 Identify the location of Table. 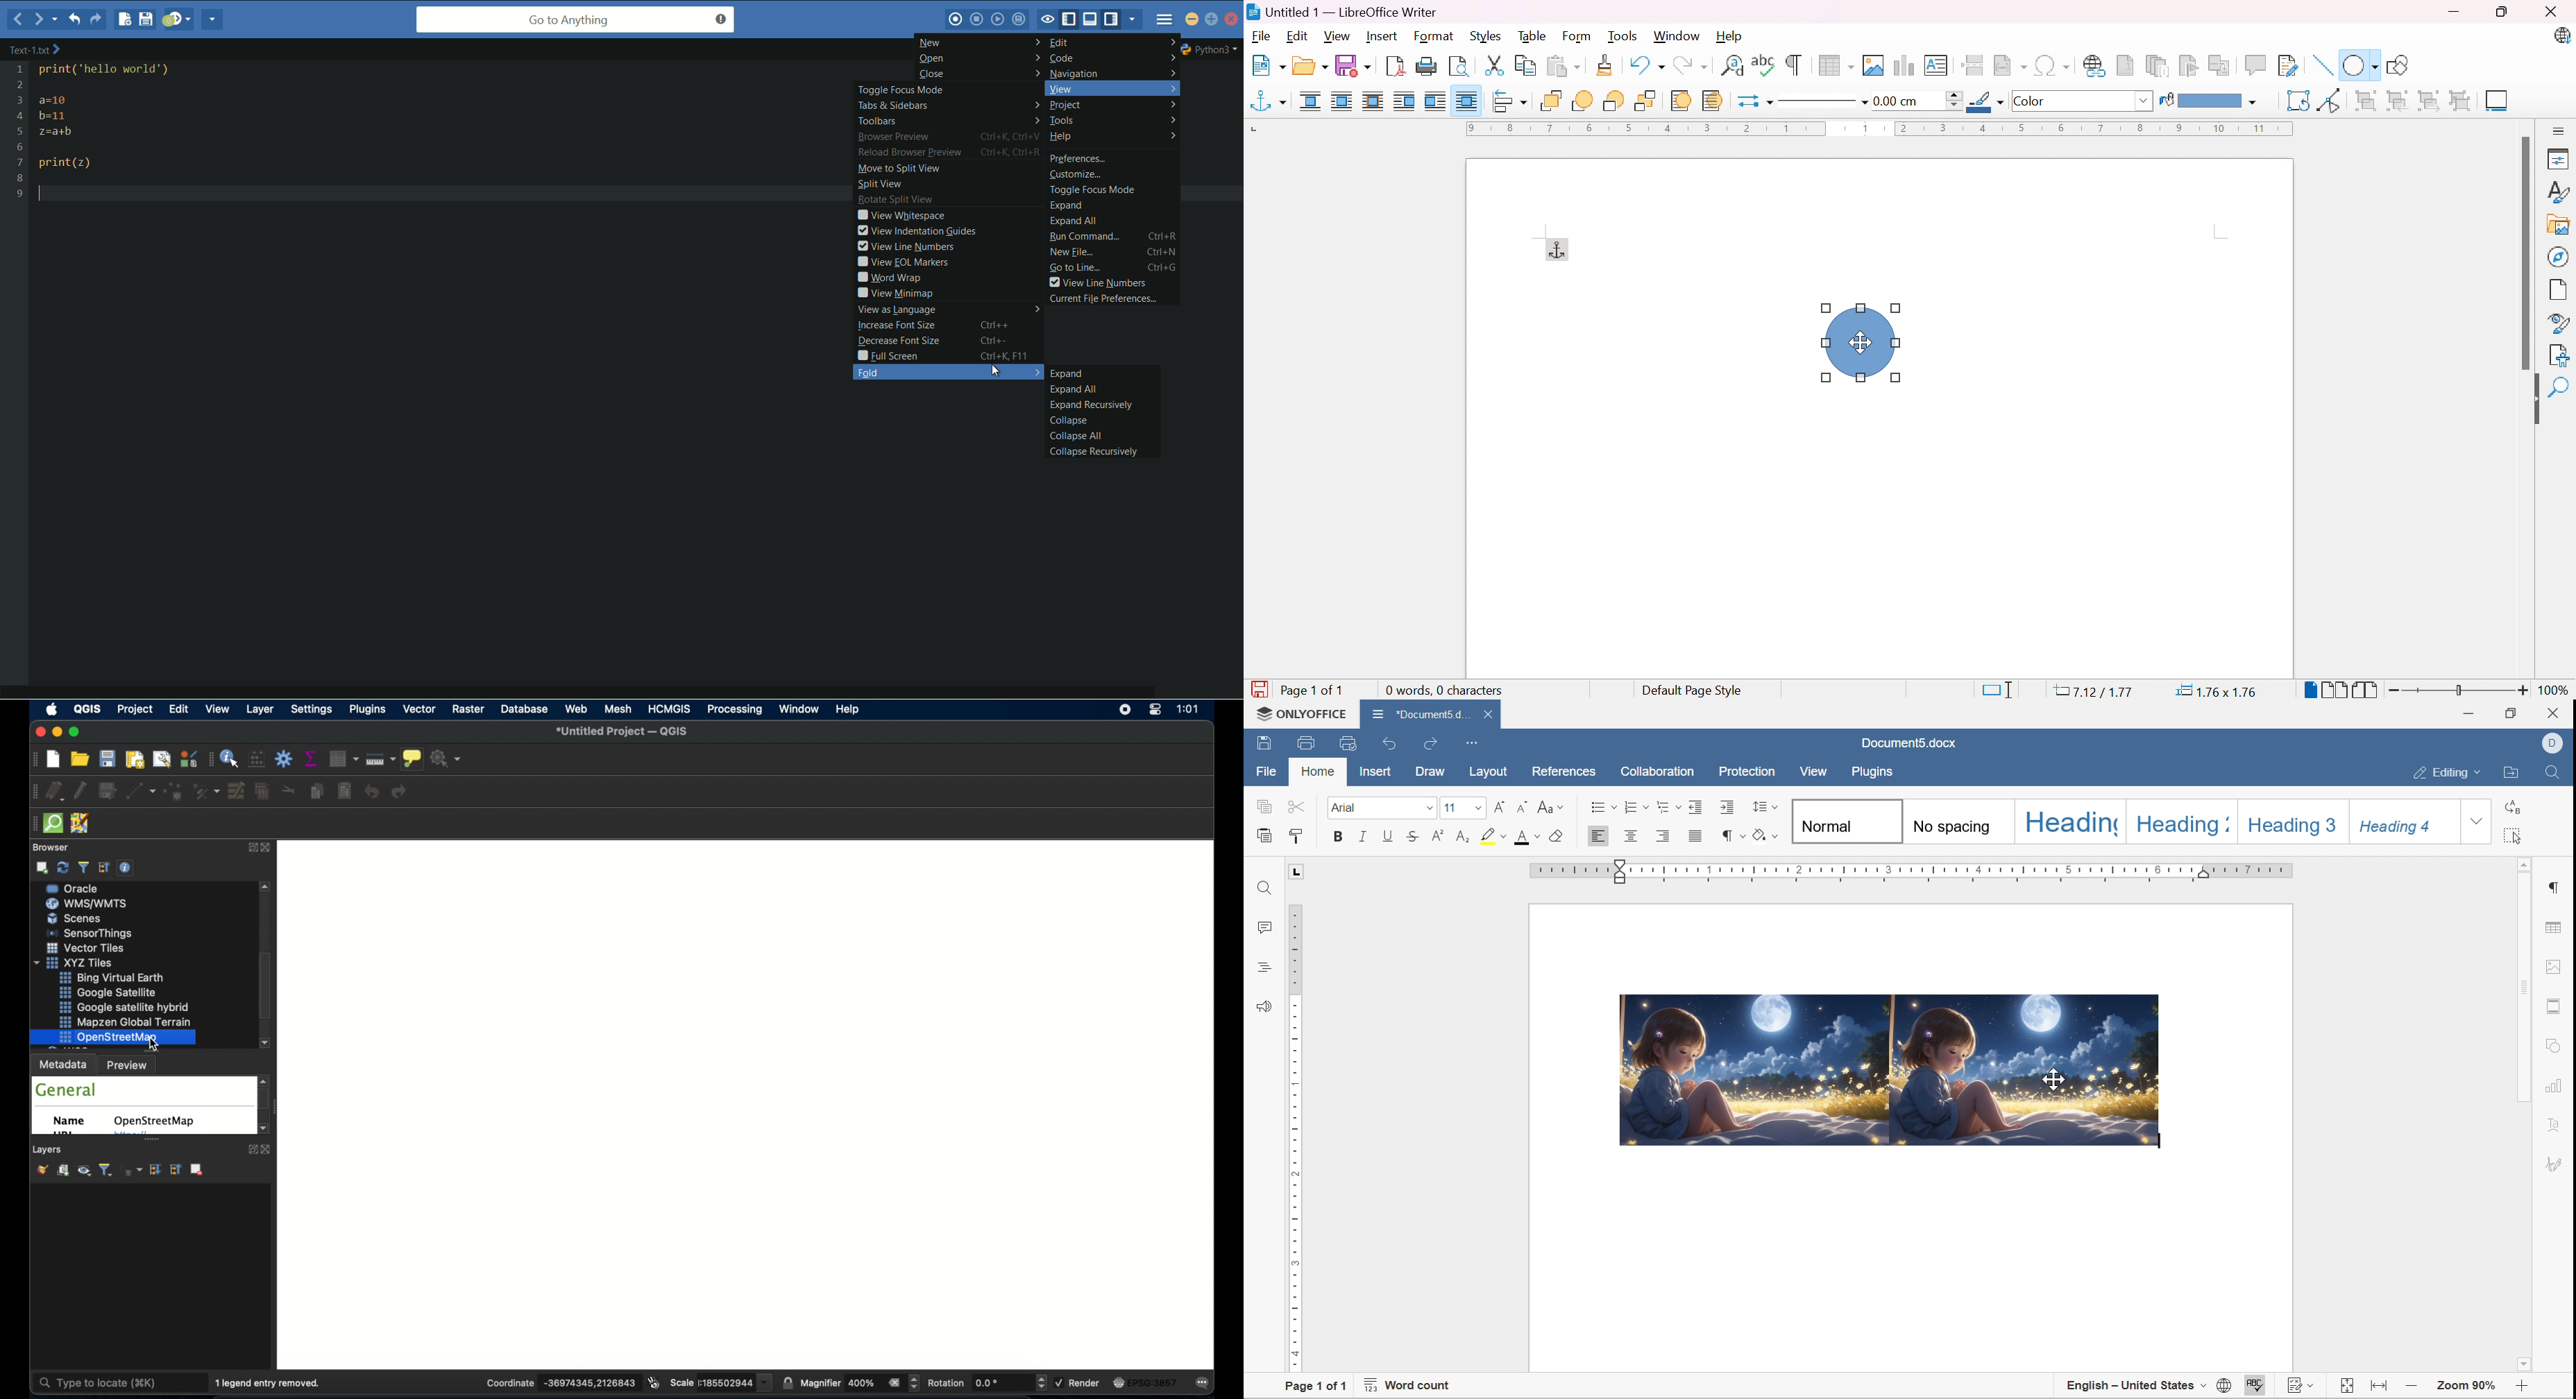
(1534, 35).